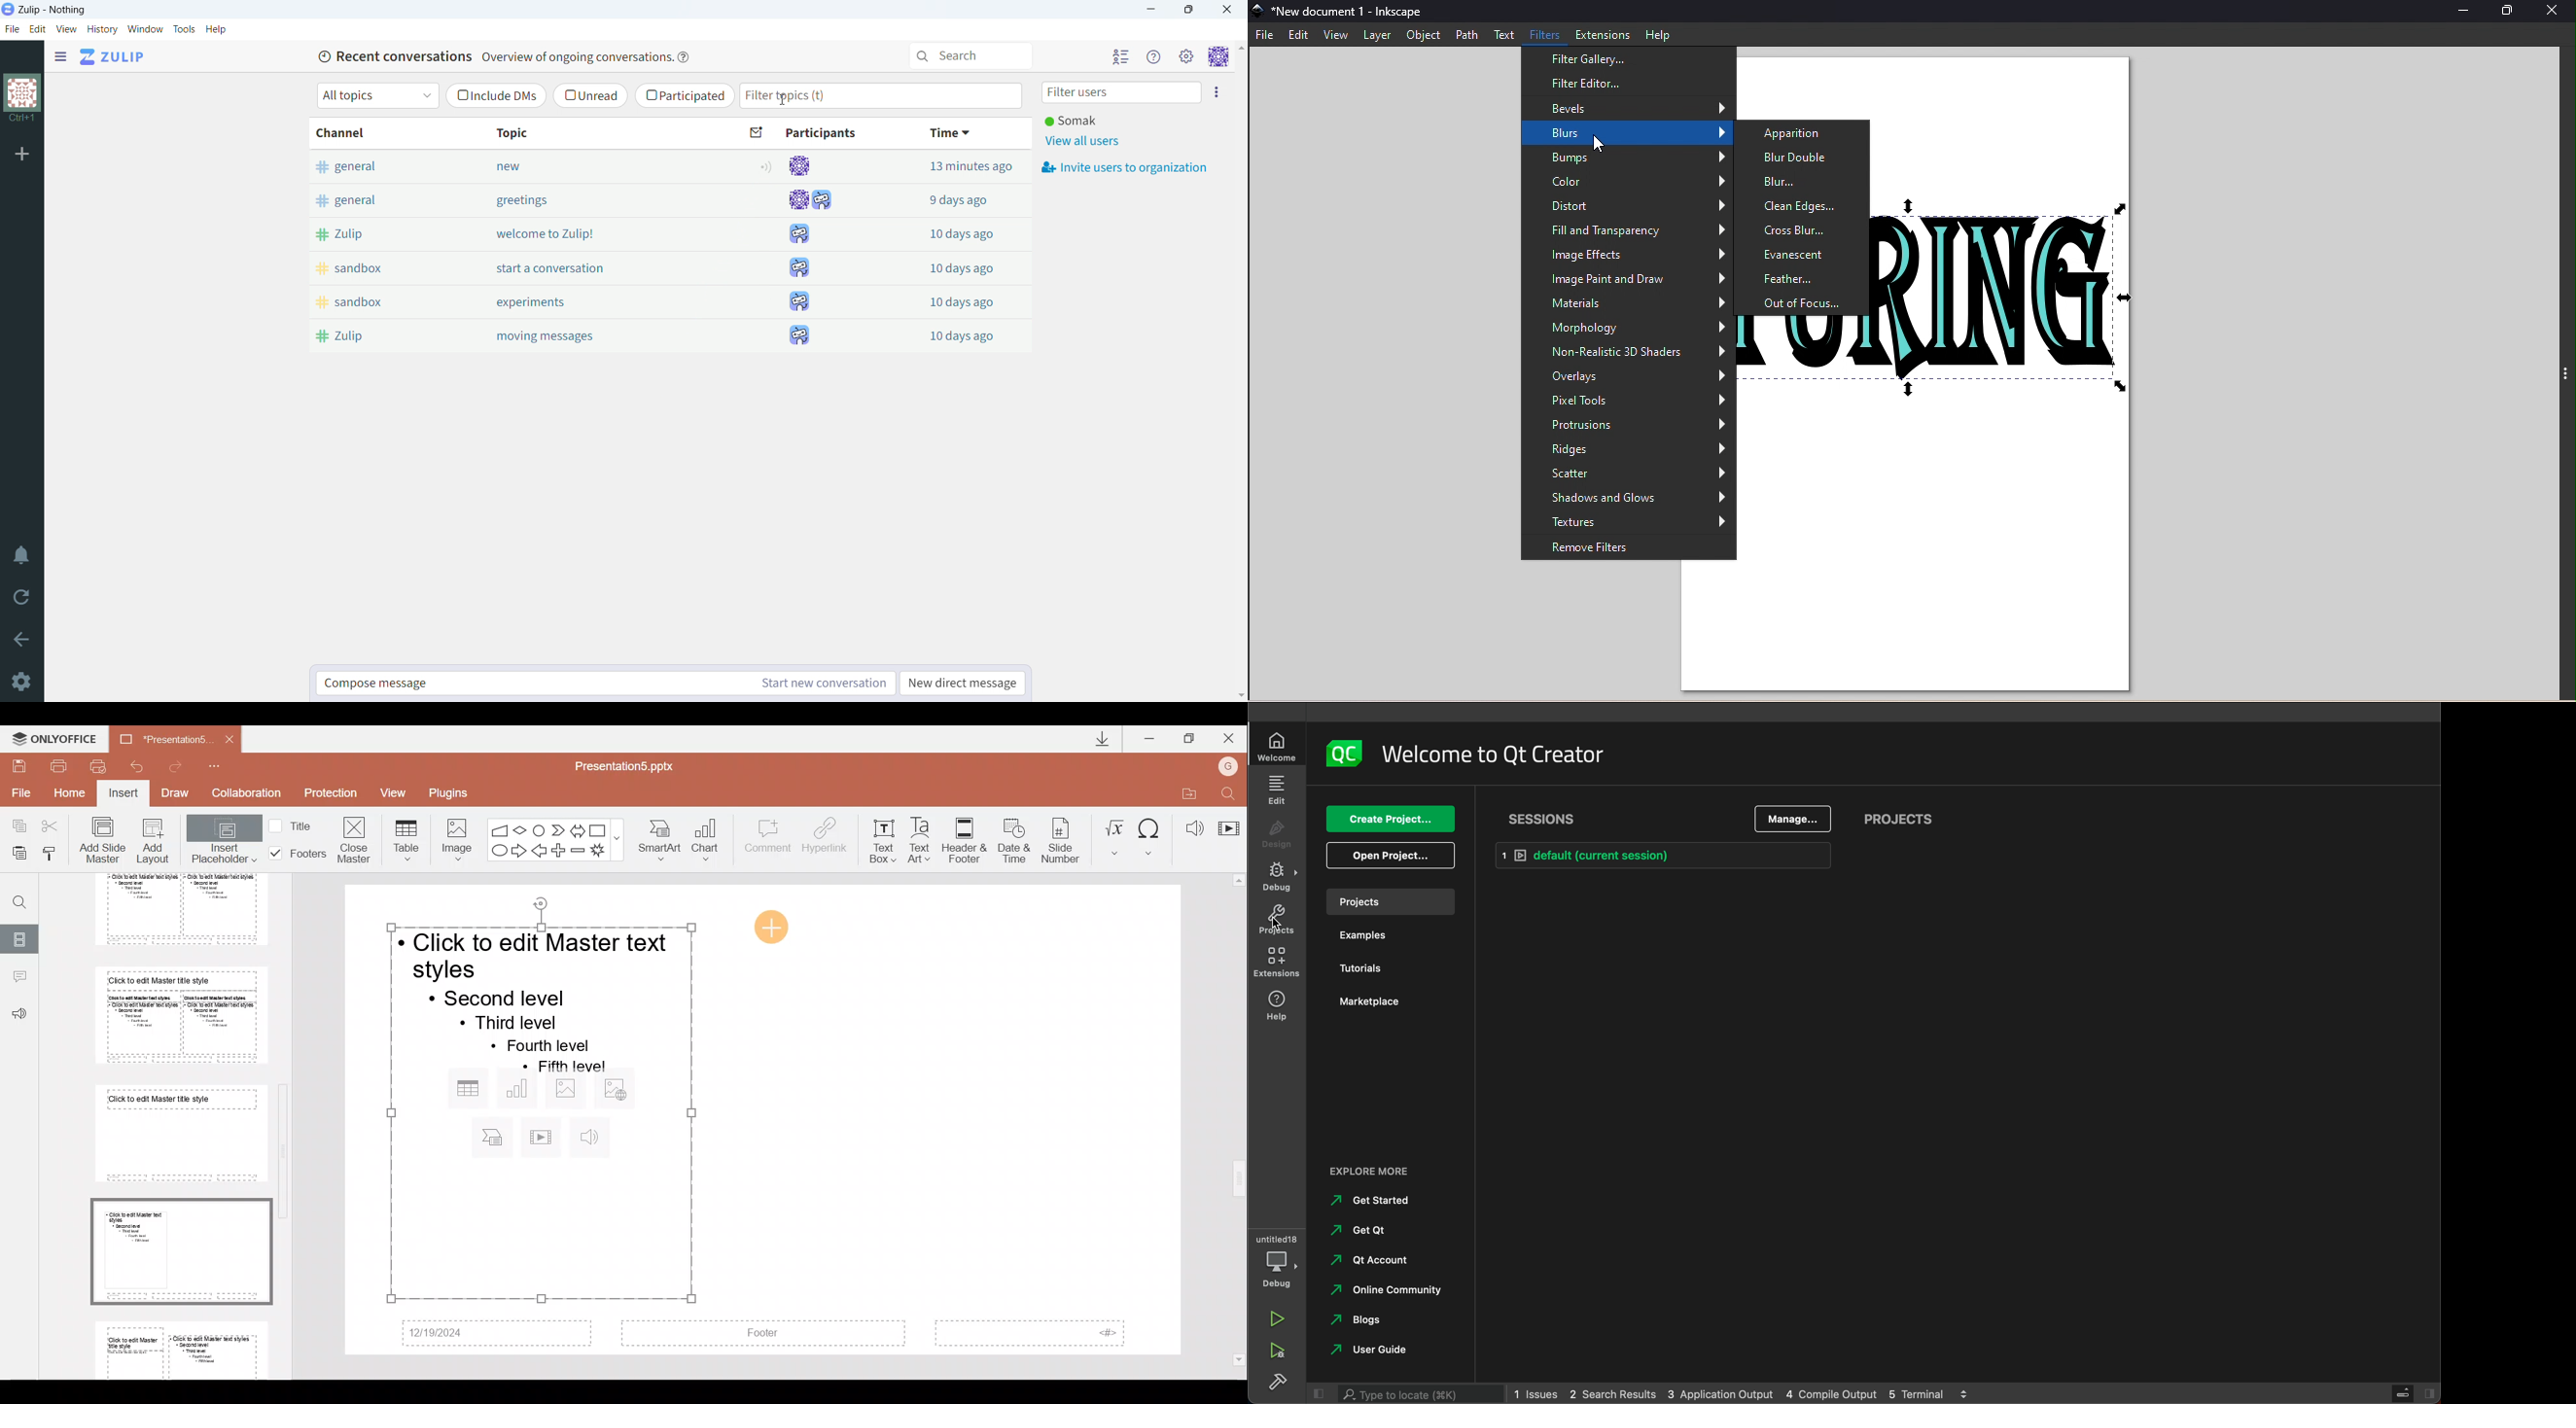 The image size is (2576, 1428). I want to click on Image effects, so click(1633, 255).